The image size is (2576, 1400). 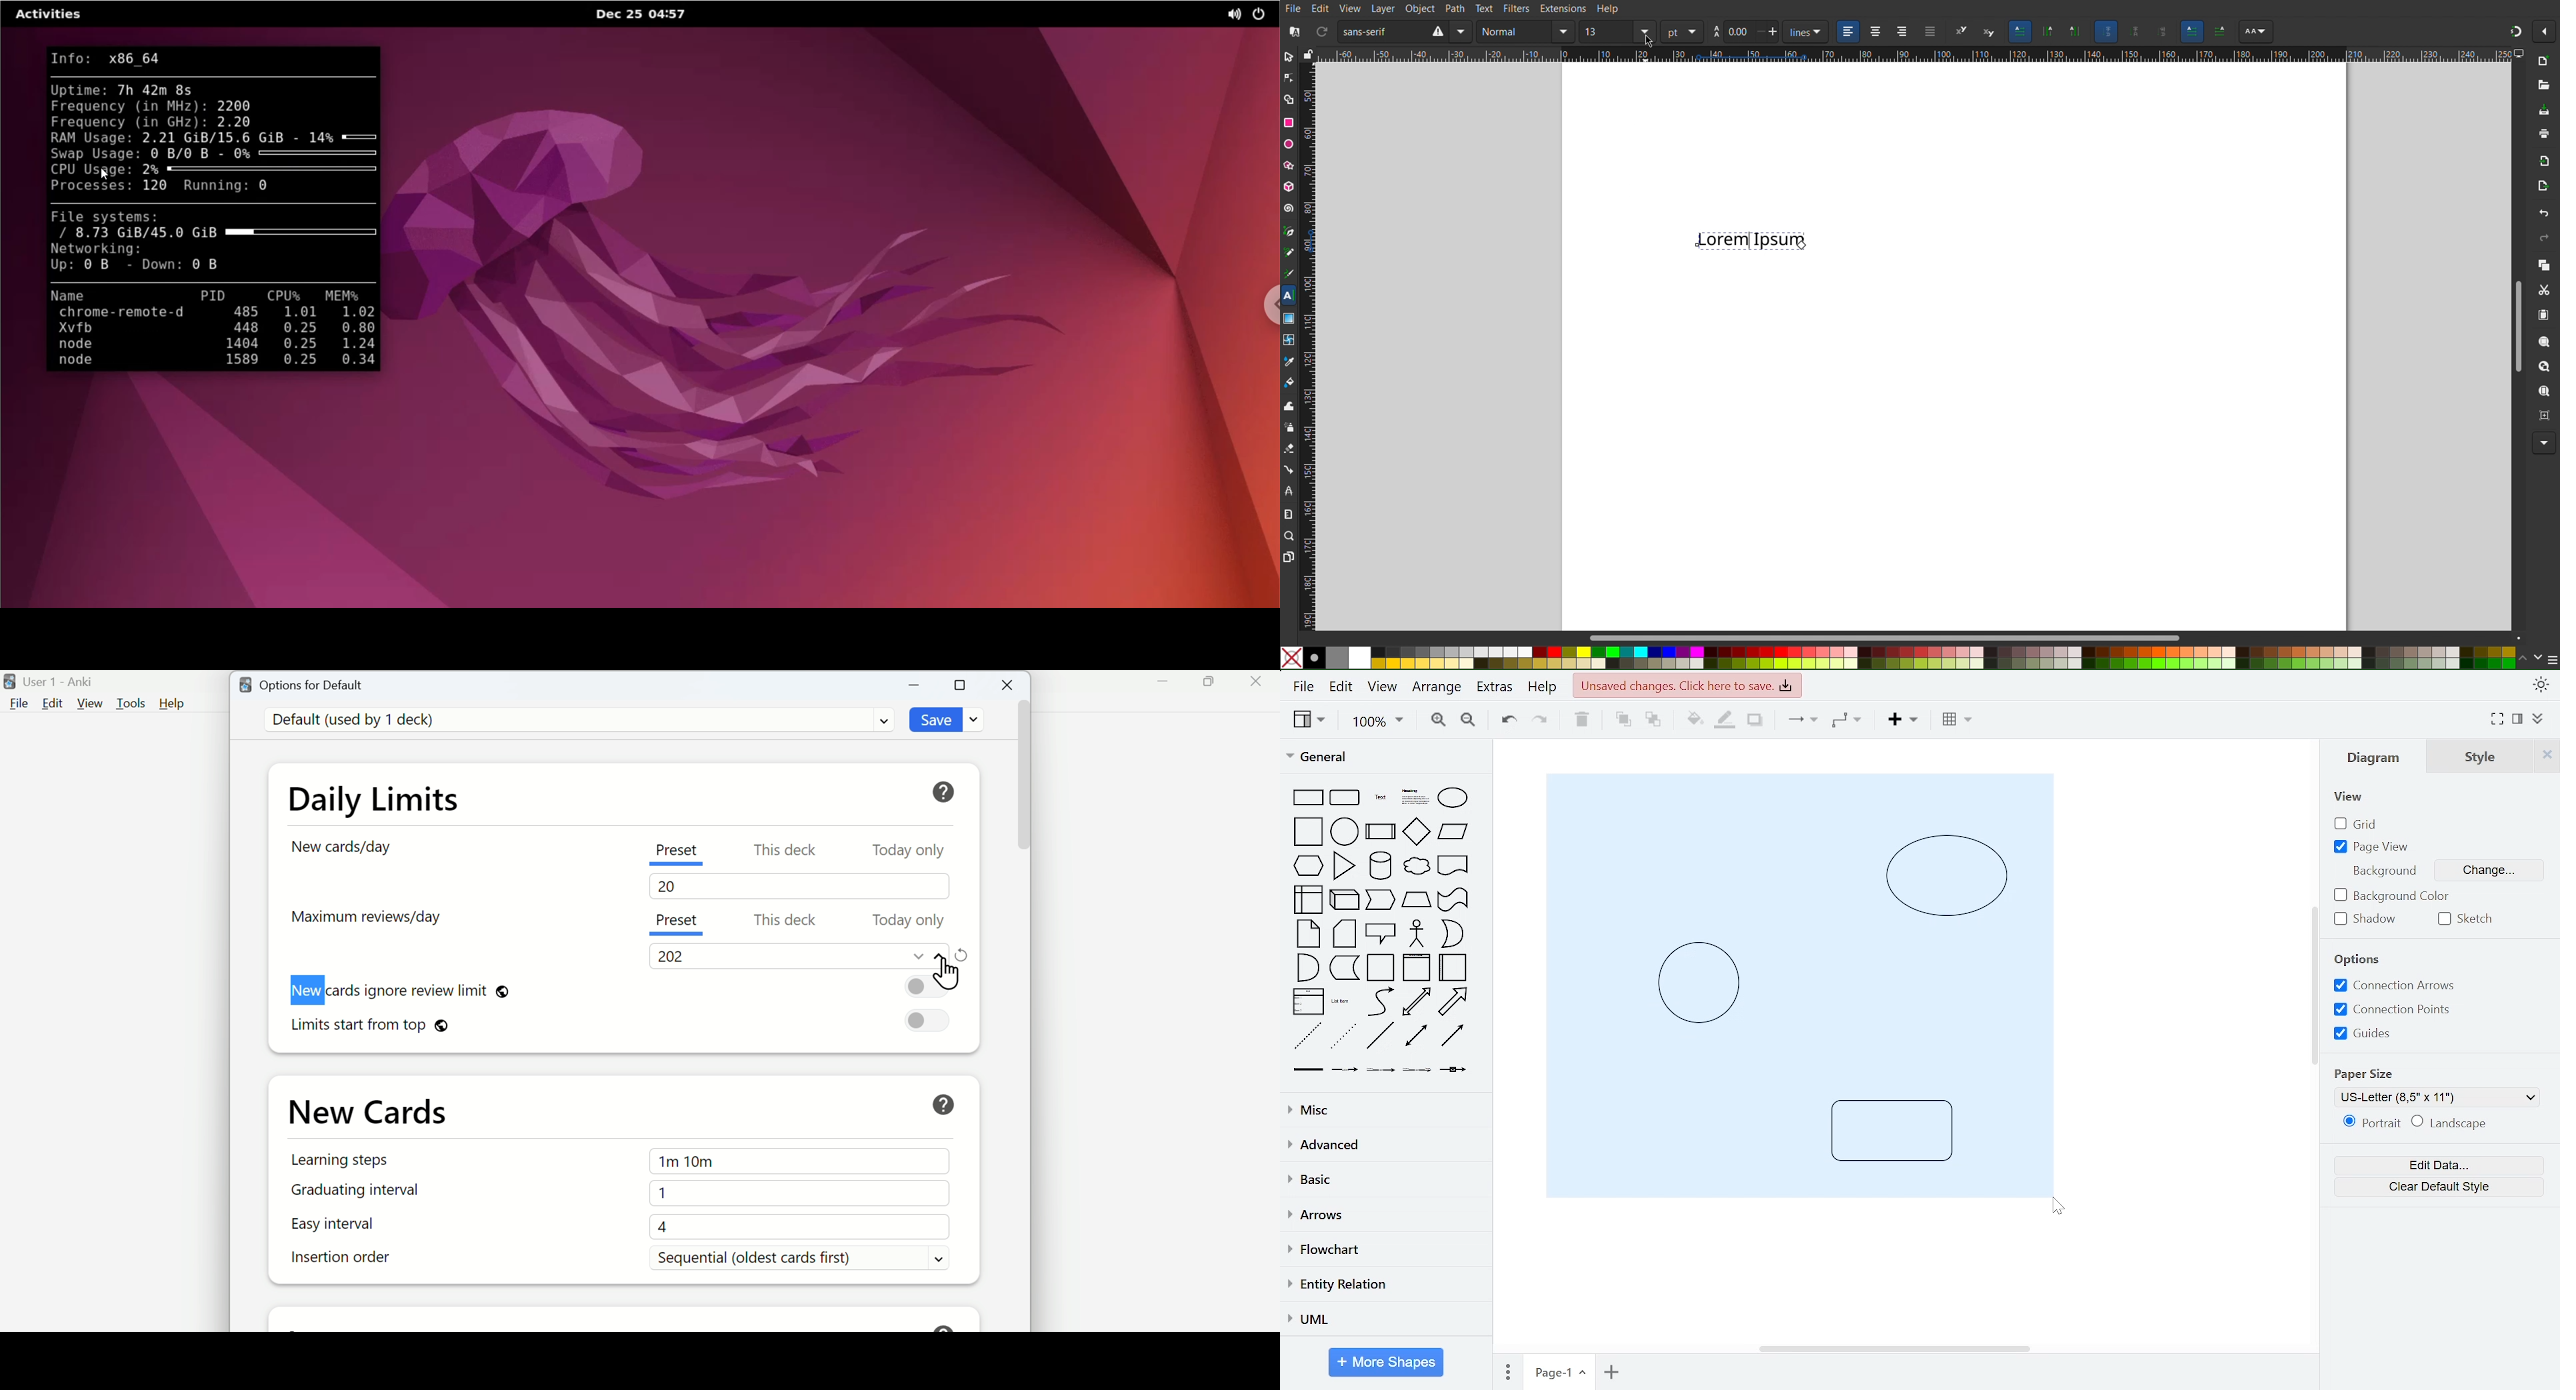 I want to click on Redo, so click(x=2543, y=238).